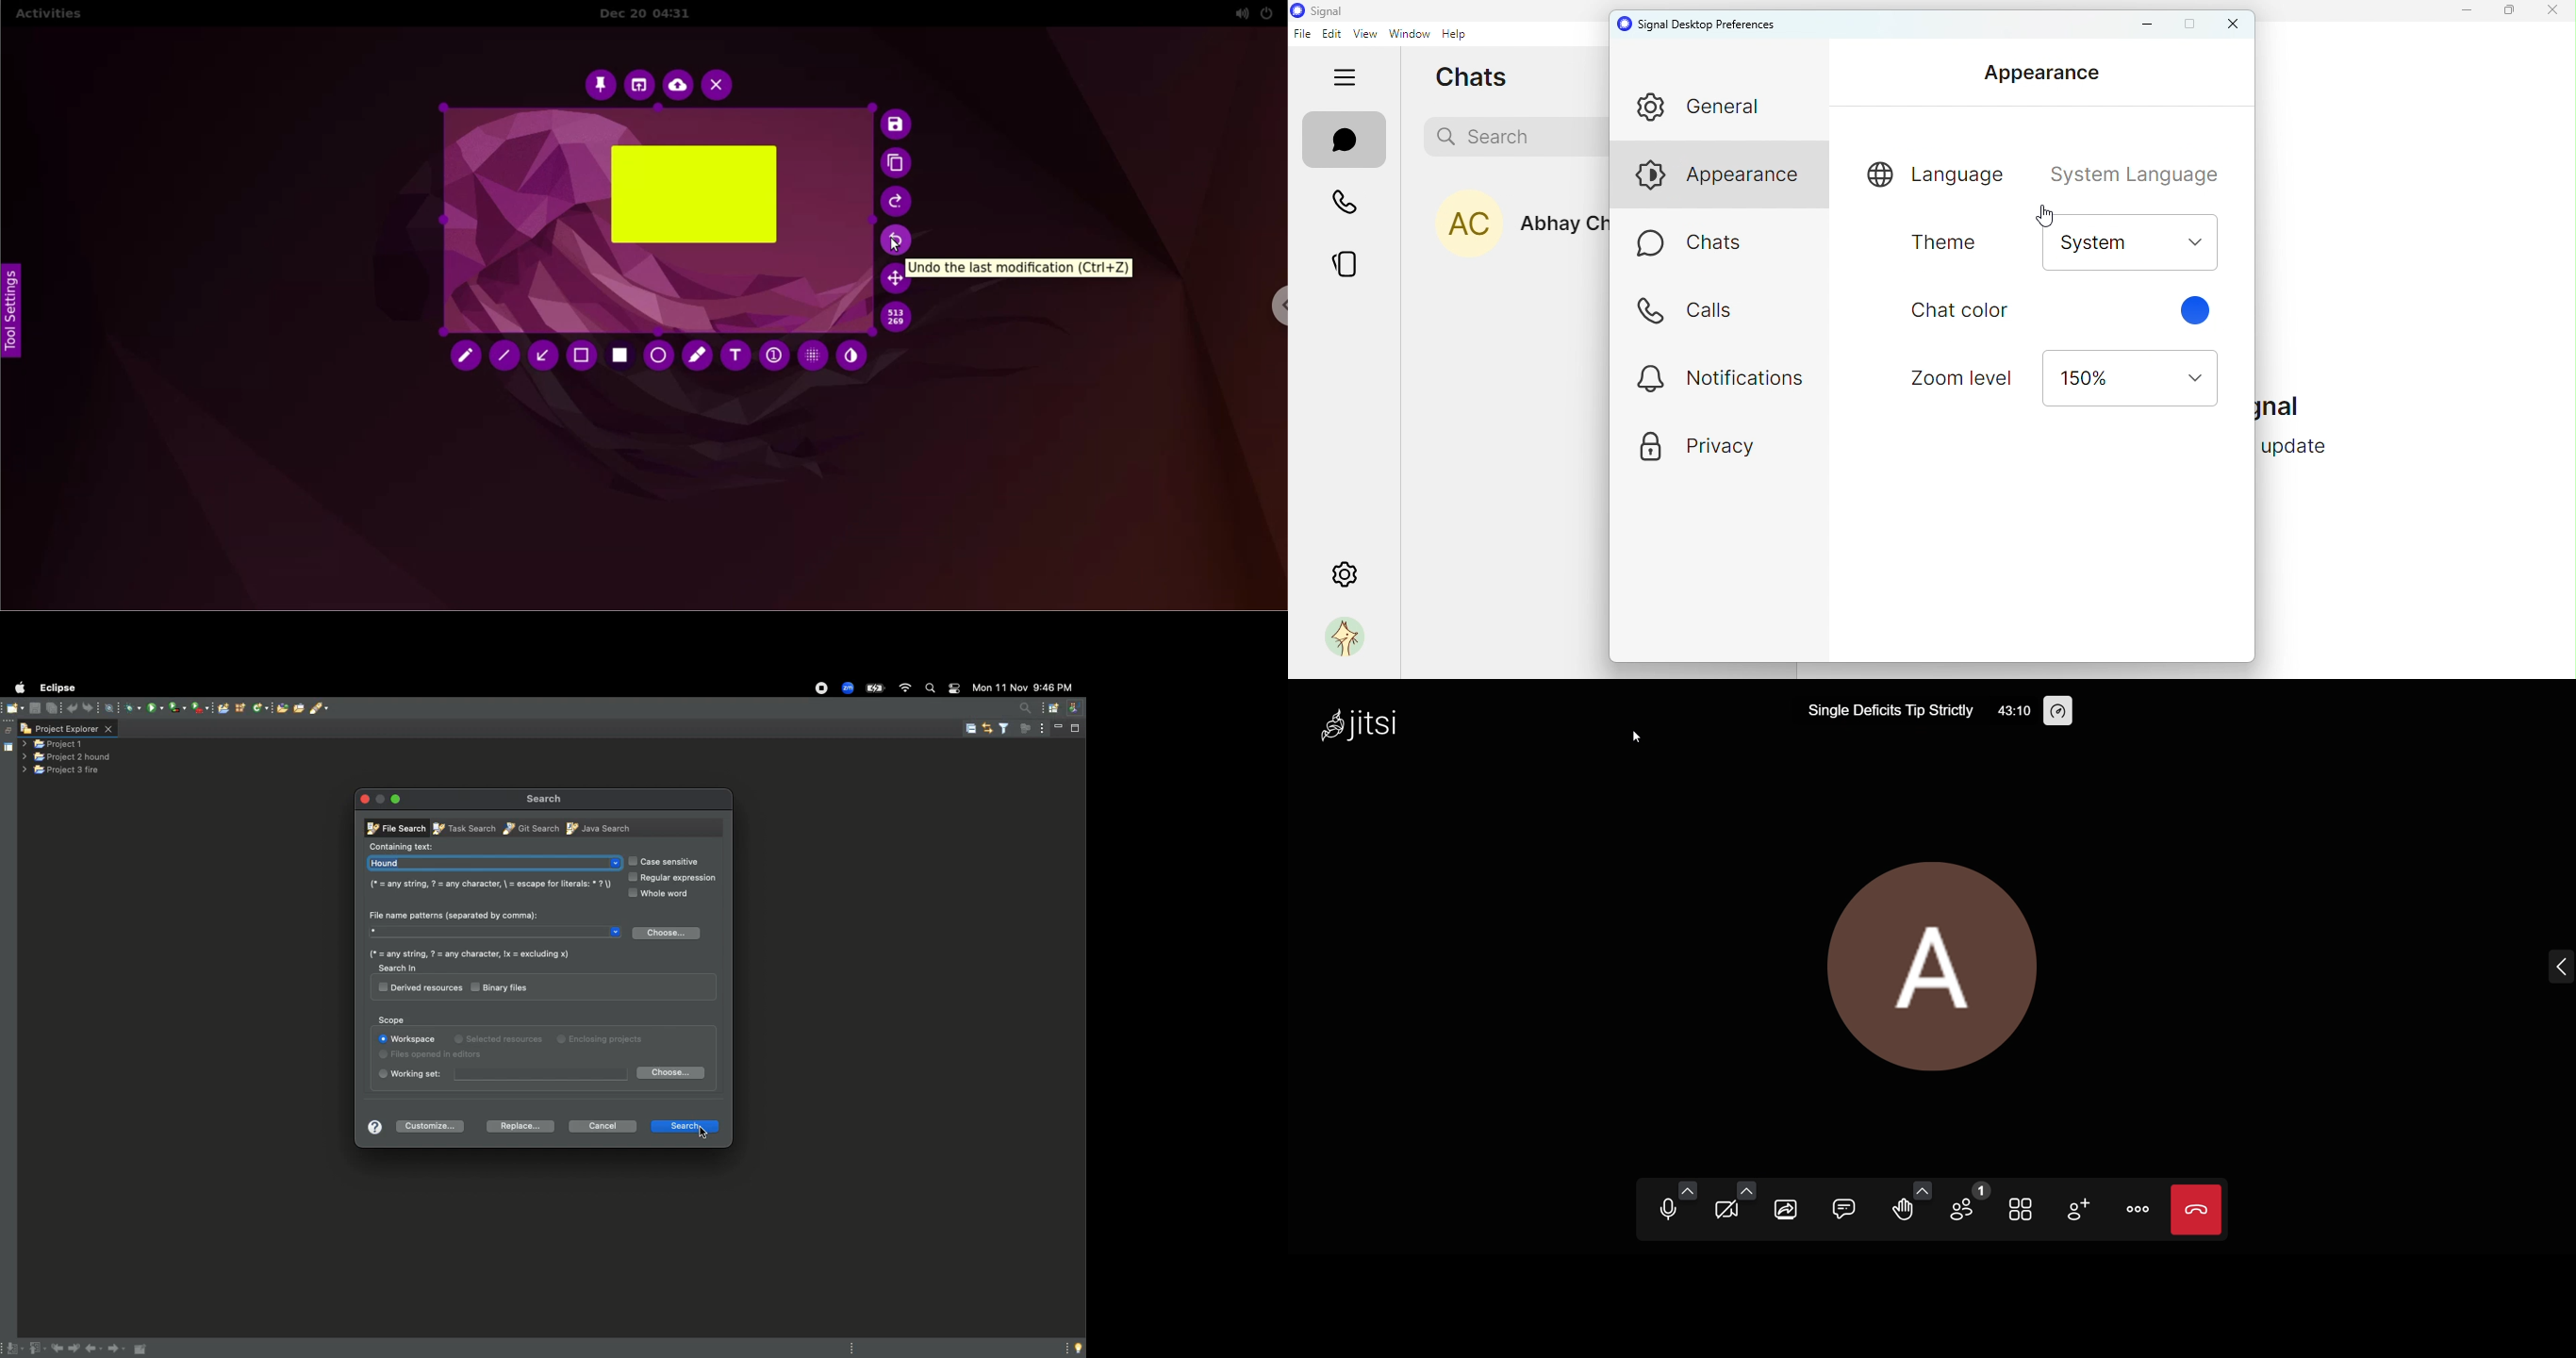  Describe the element at coordinates (1334, 79) in the screenshot. I see `hide tabs` at that location.